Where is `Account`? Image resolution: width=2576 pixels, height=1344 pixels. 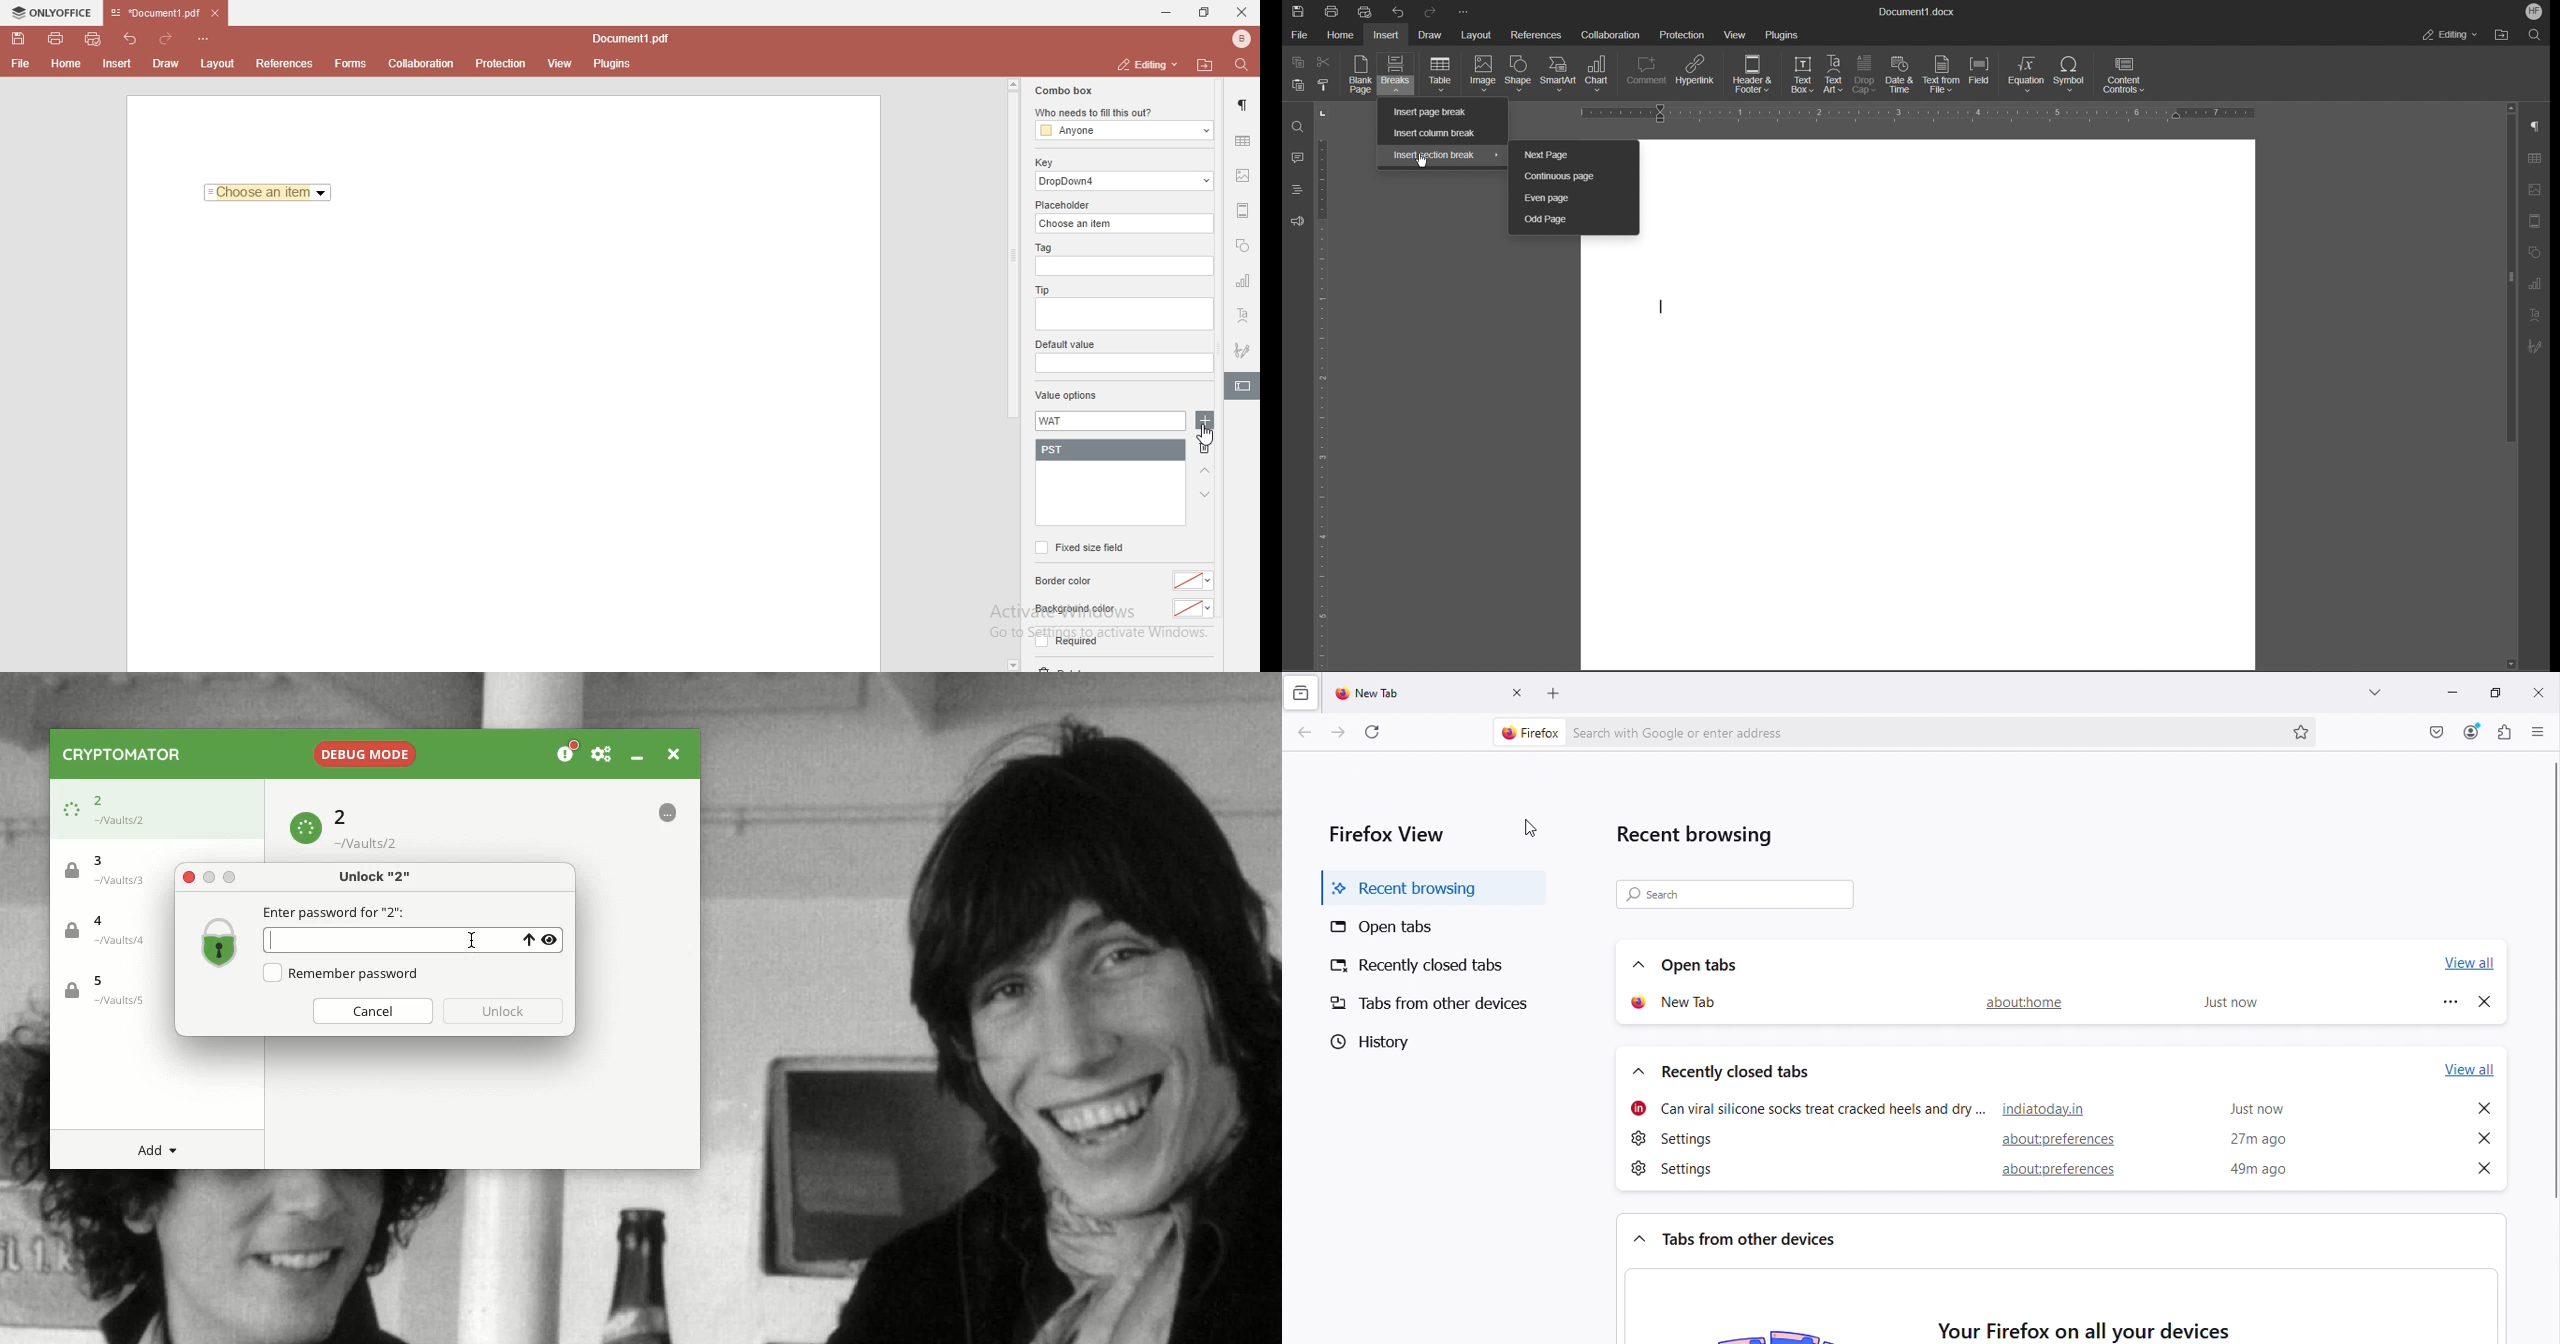
Account is located at coordinates (2534, 12).